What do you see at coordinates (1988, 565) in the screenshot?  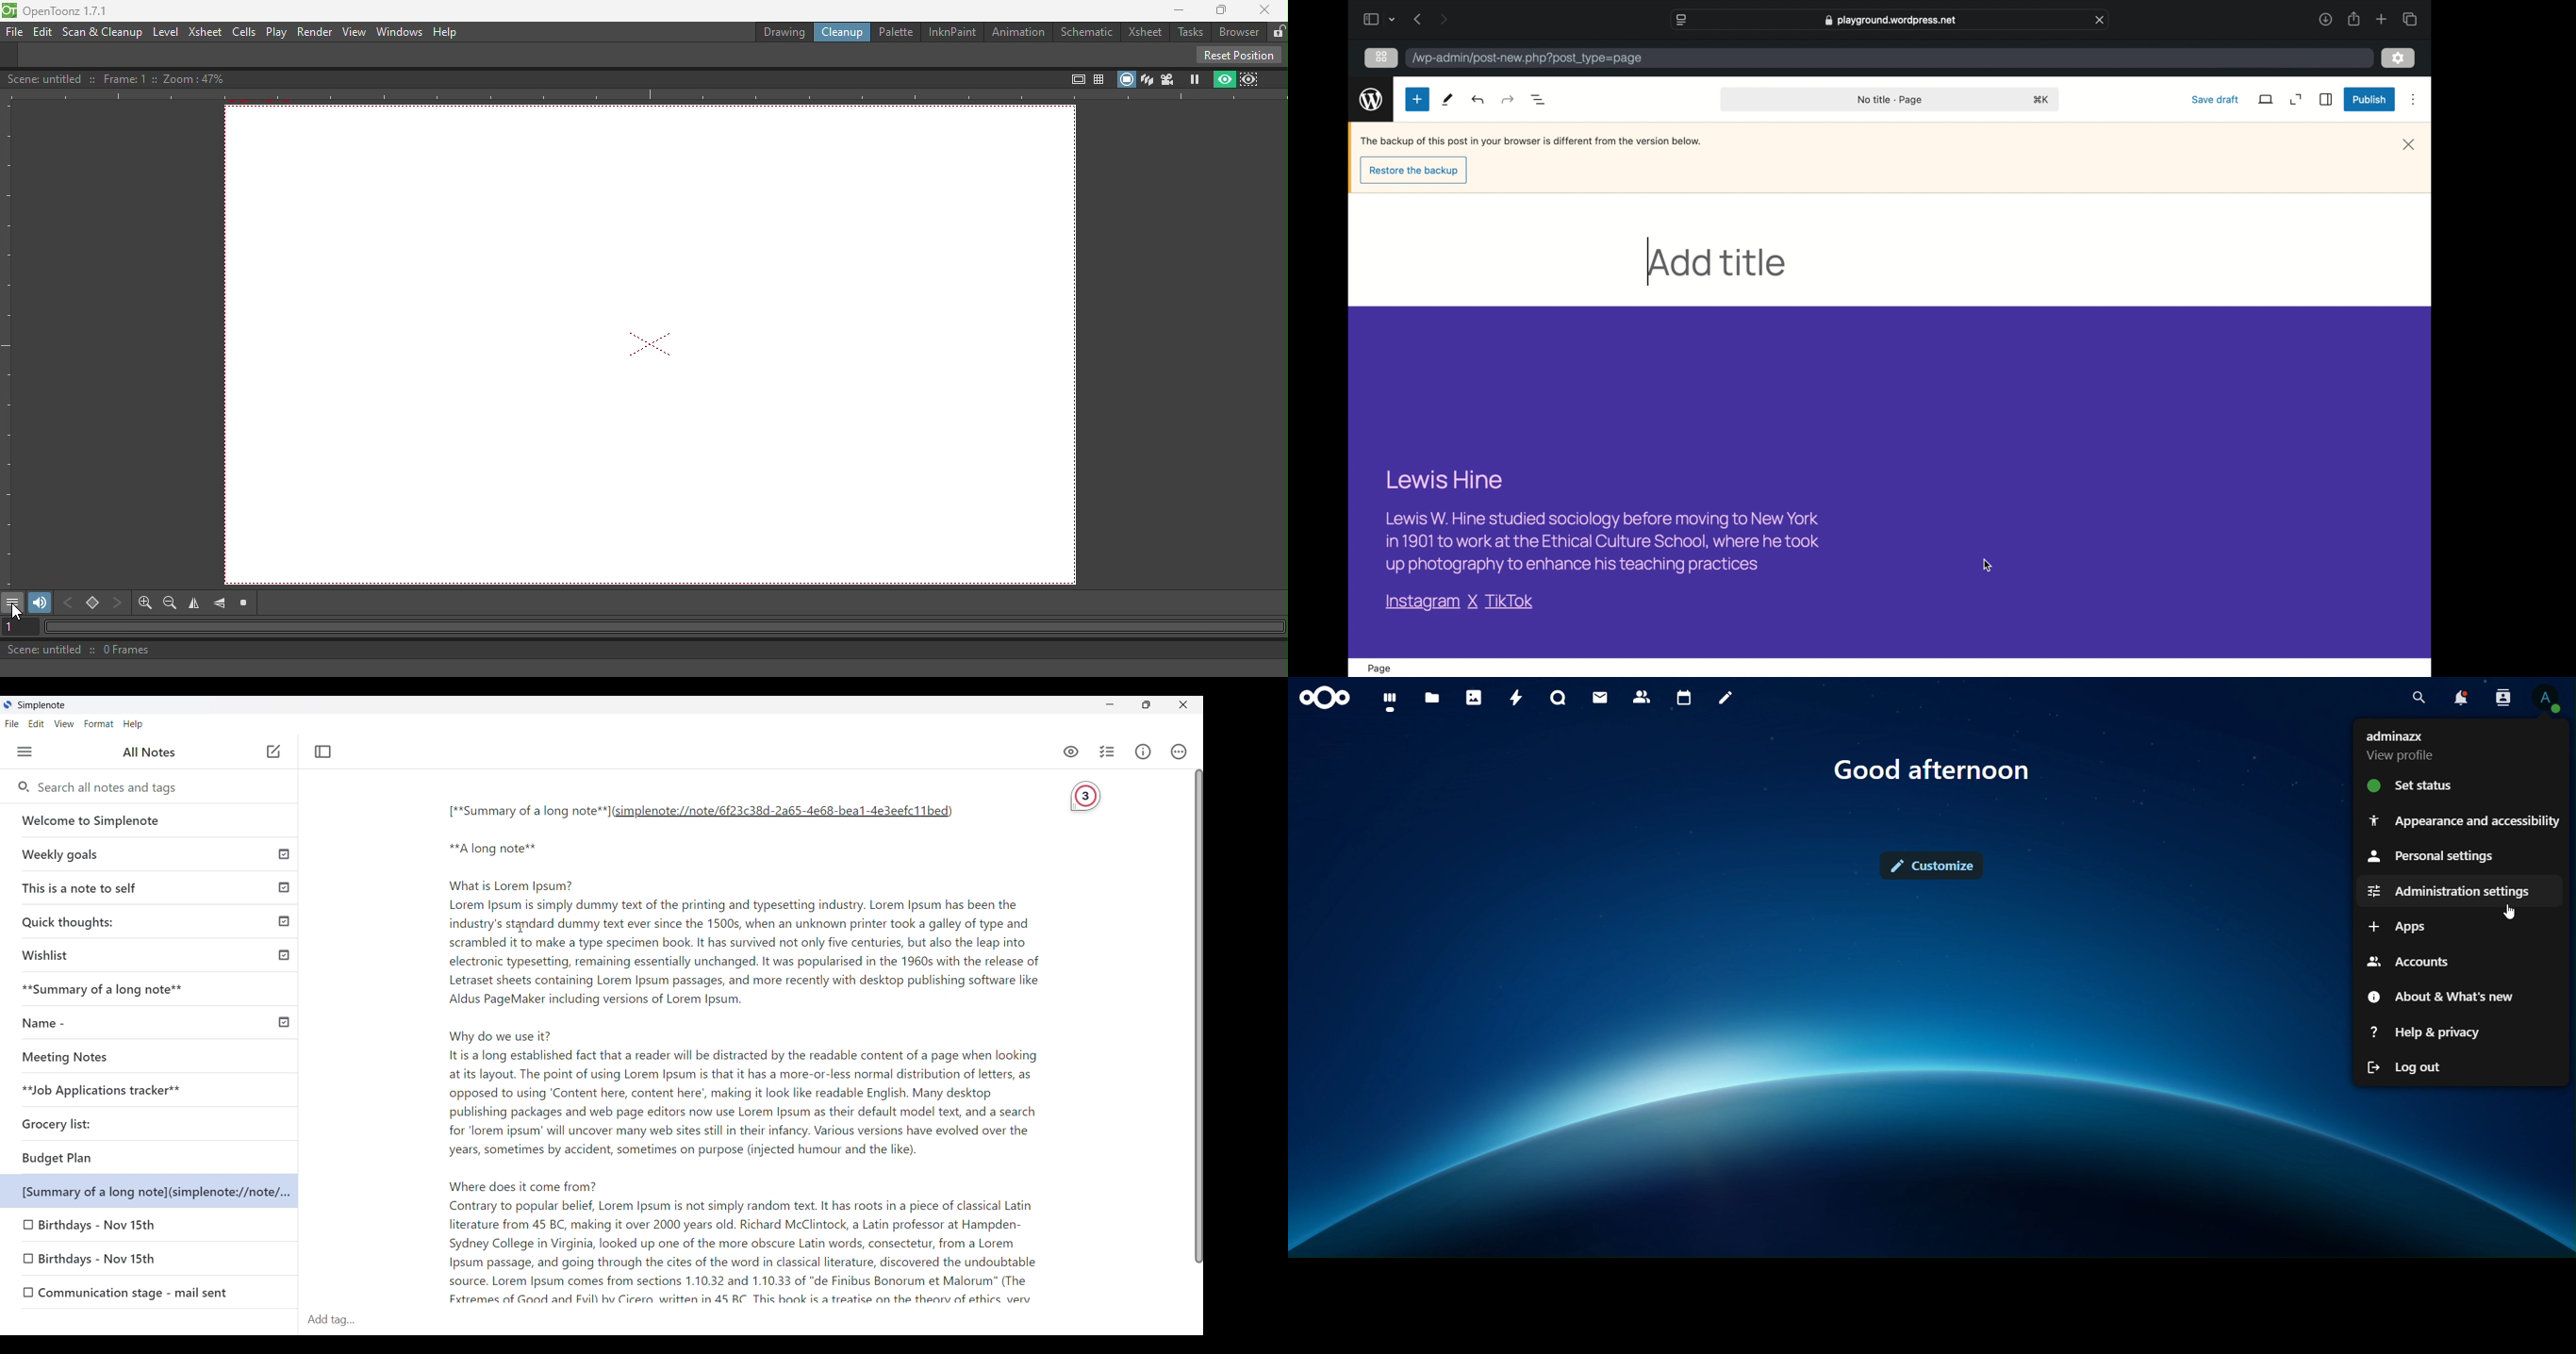 I see `cursor` at bounding box center [1988, 565].